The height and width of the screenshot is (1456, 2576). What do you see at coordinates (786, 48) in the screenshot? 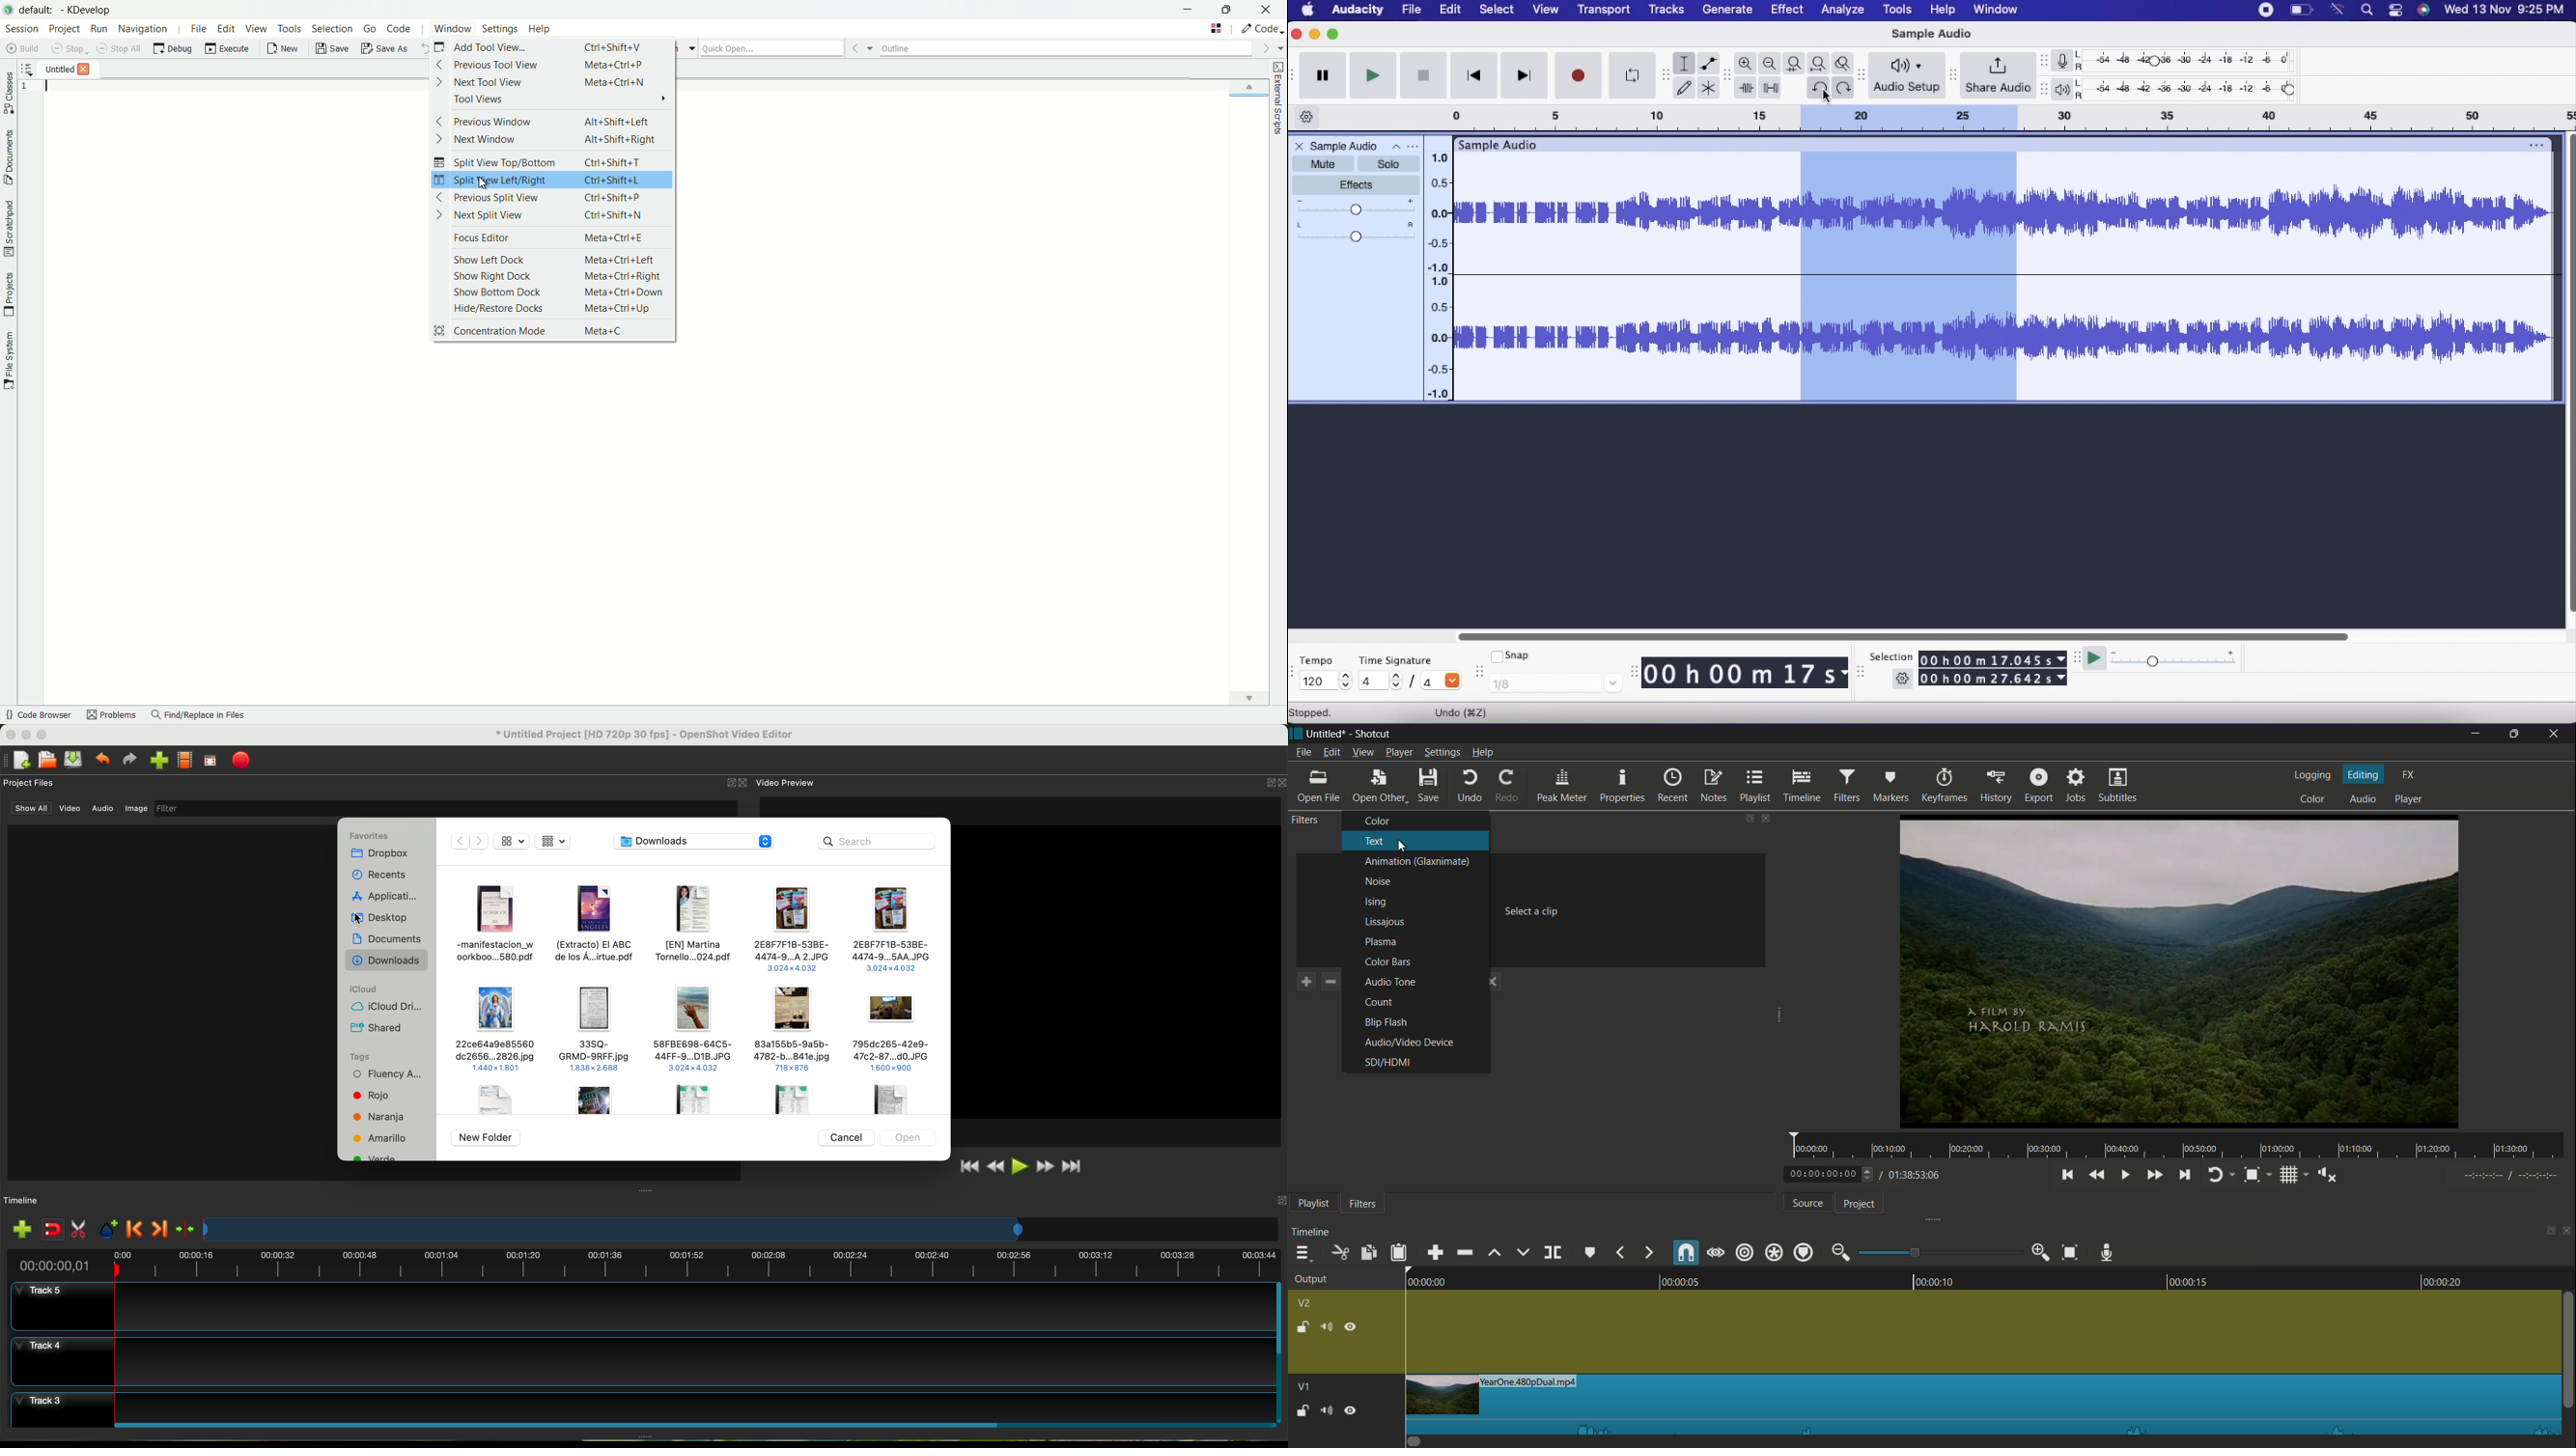
I see `quick open` at bounding box center [786, 48].